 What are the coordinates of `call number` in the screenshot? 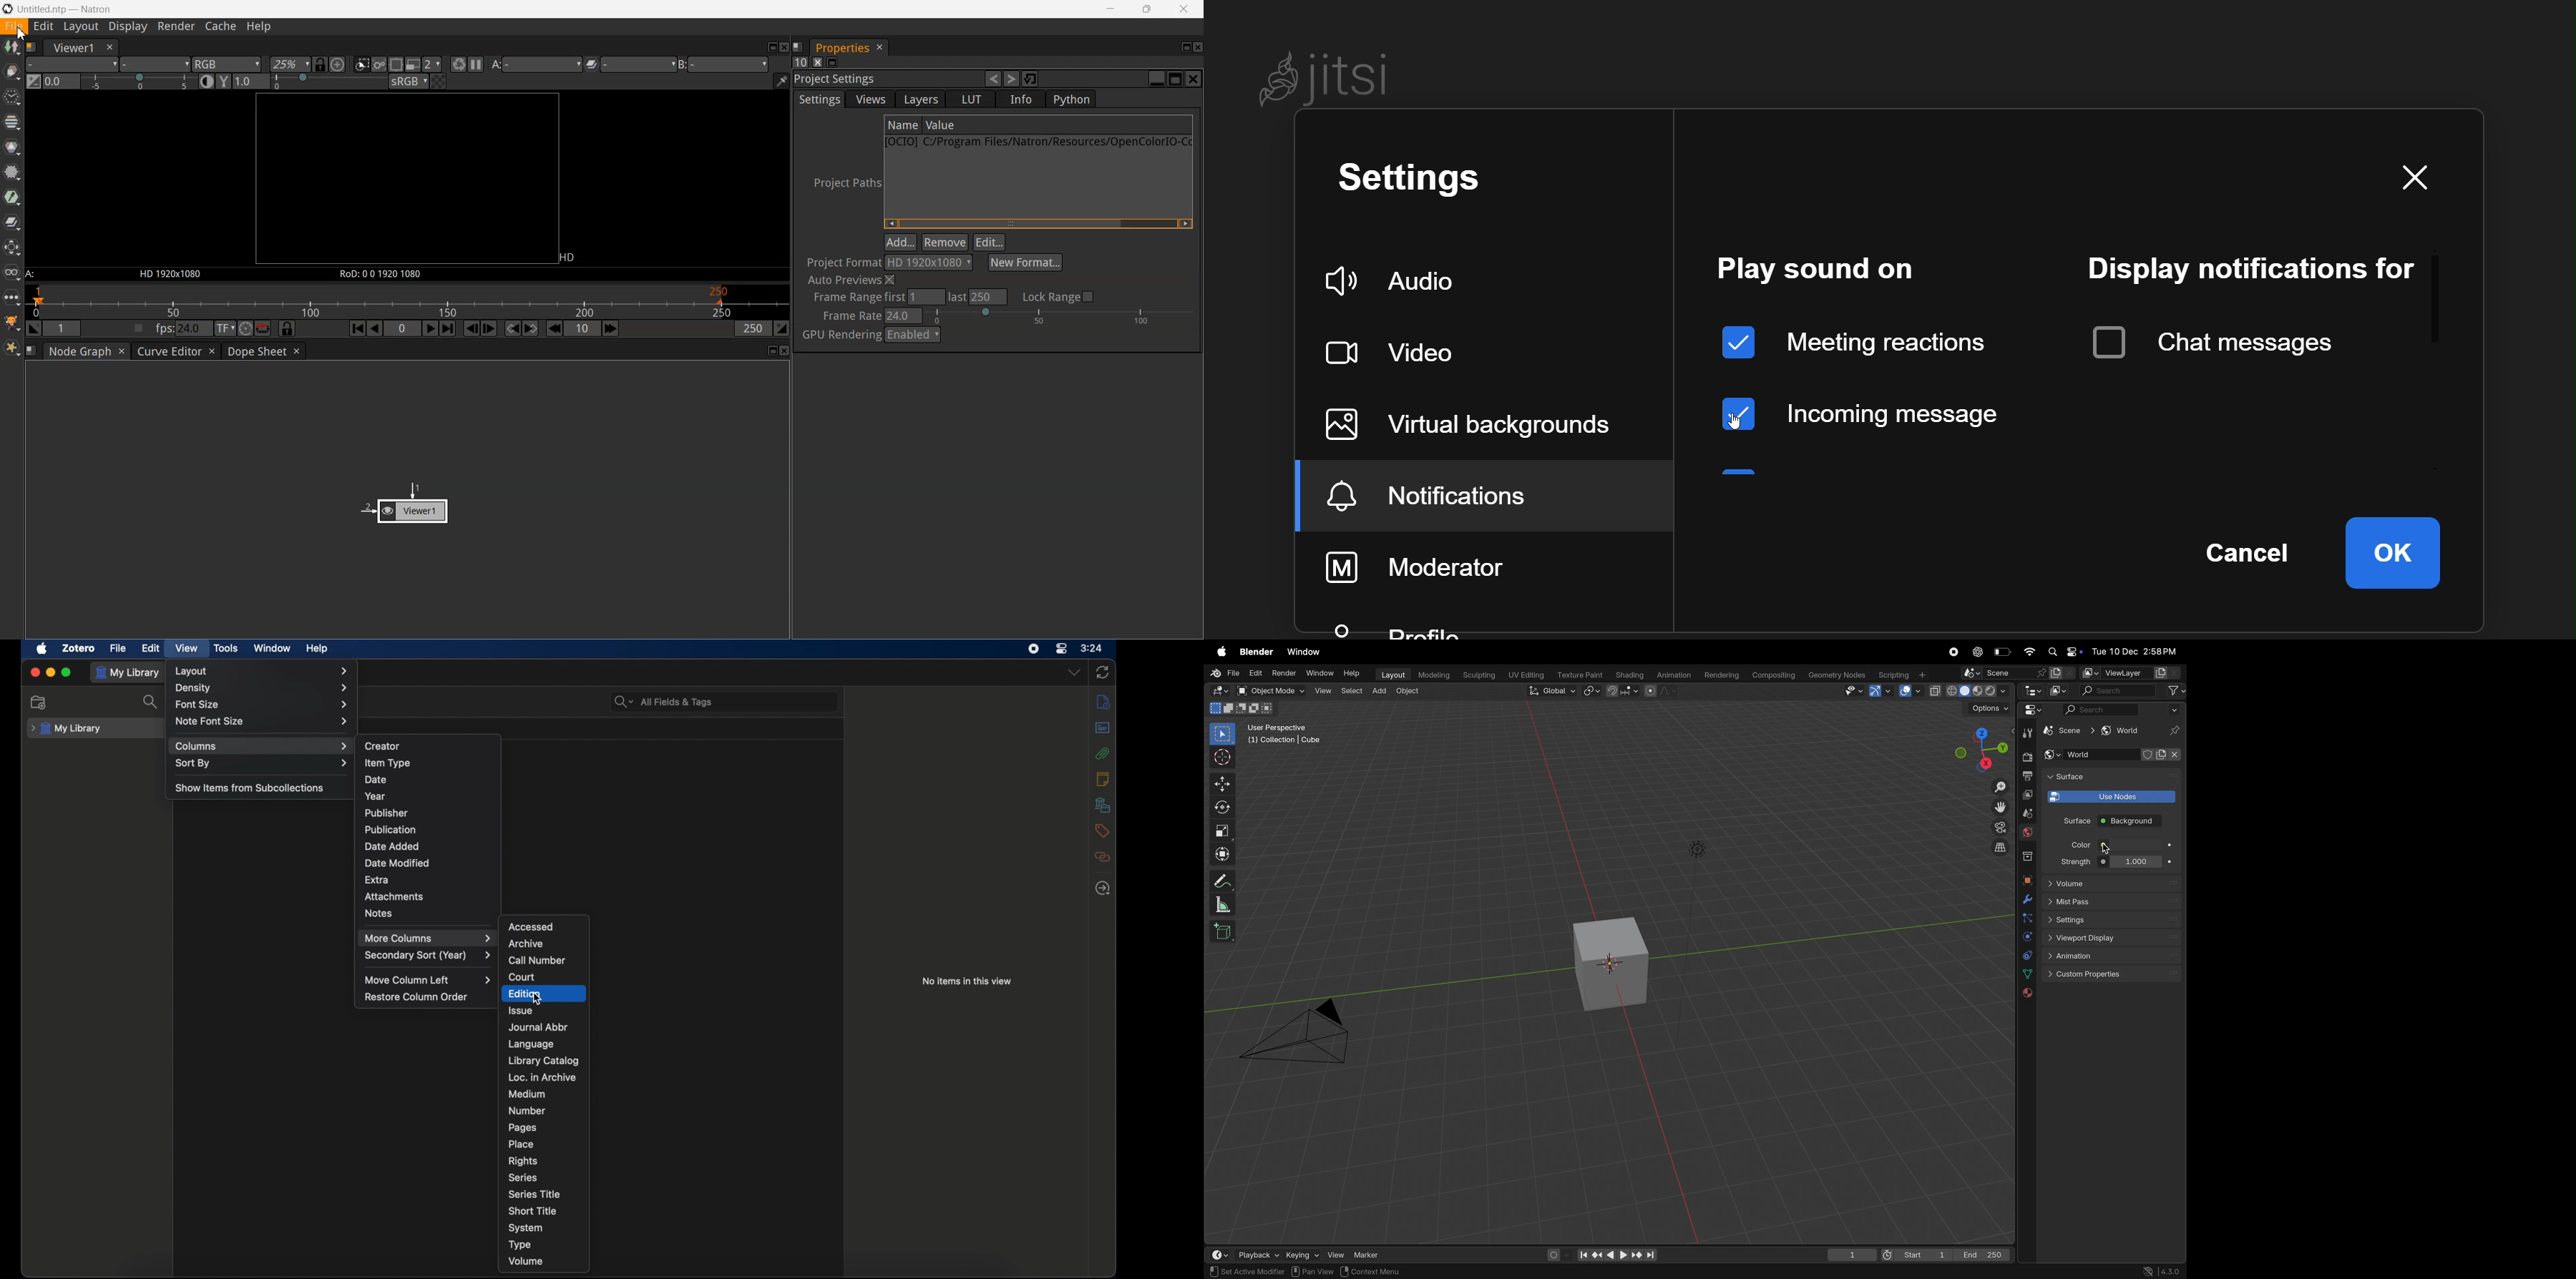 It's located at (538, 961).